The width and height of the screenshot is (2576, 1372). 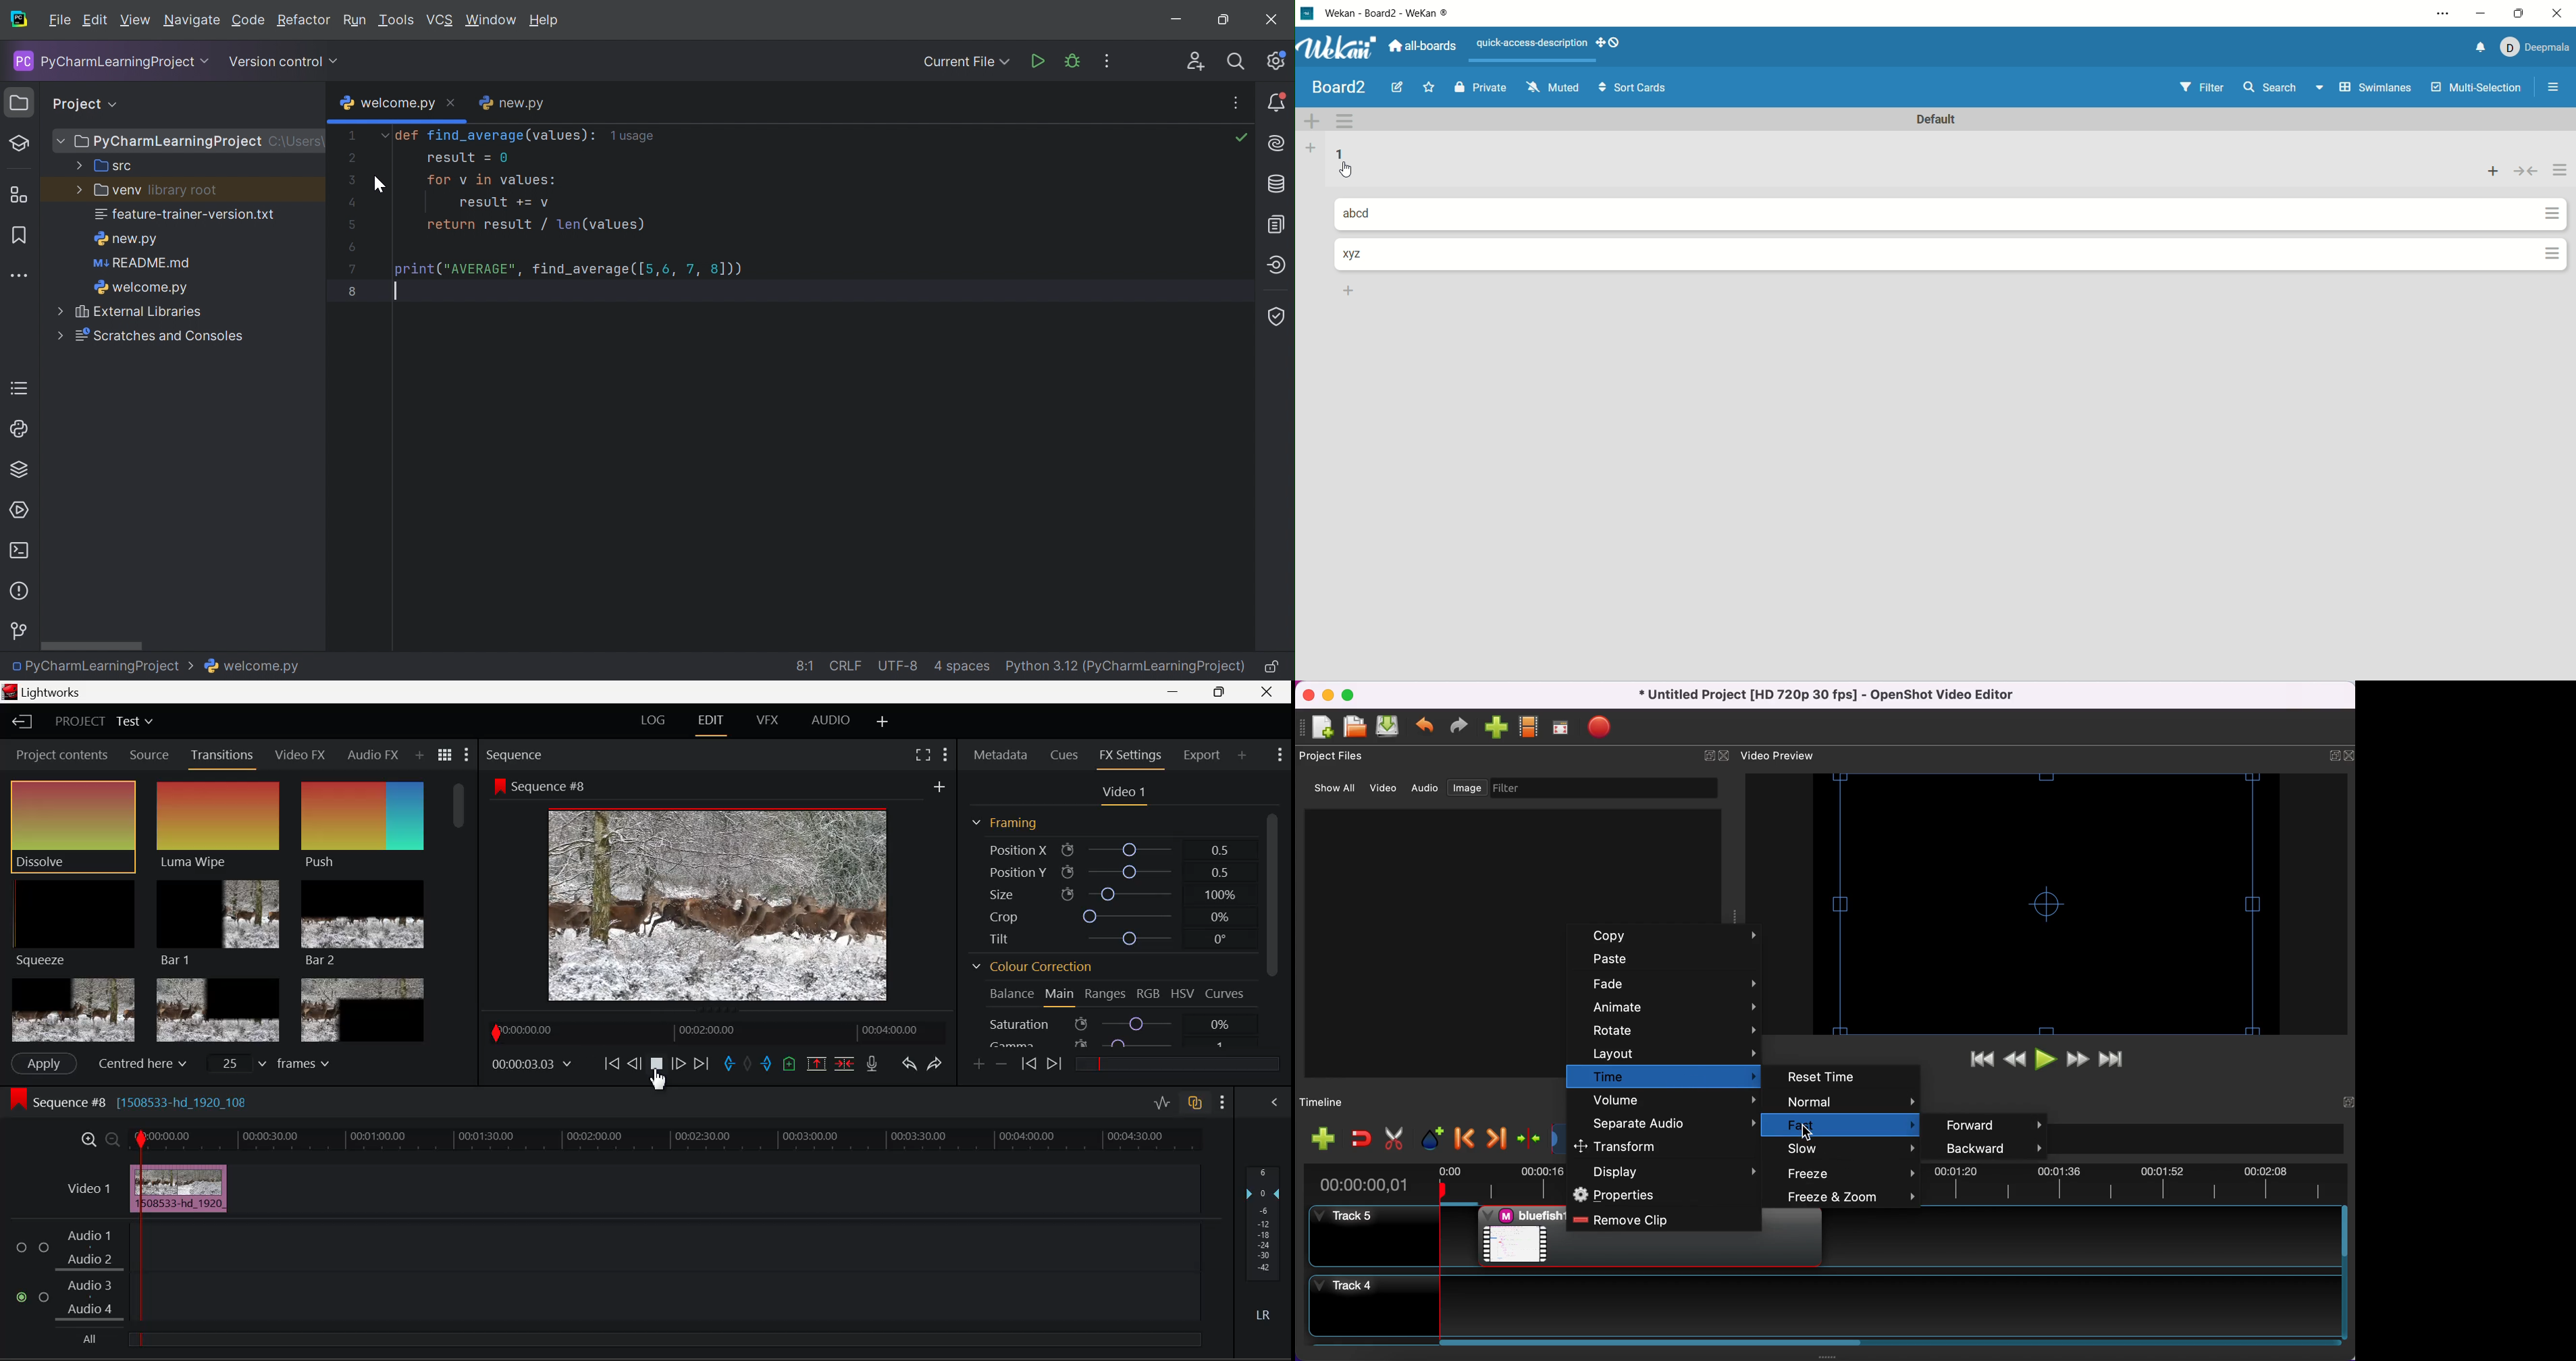 I want to click on 2, so click(x=351, y=161).